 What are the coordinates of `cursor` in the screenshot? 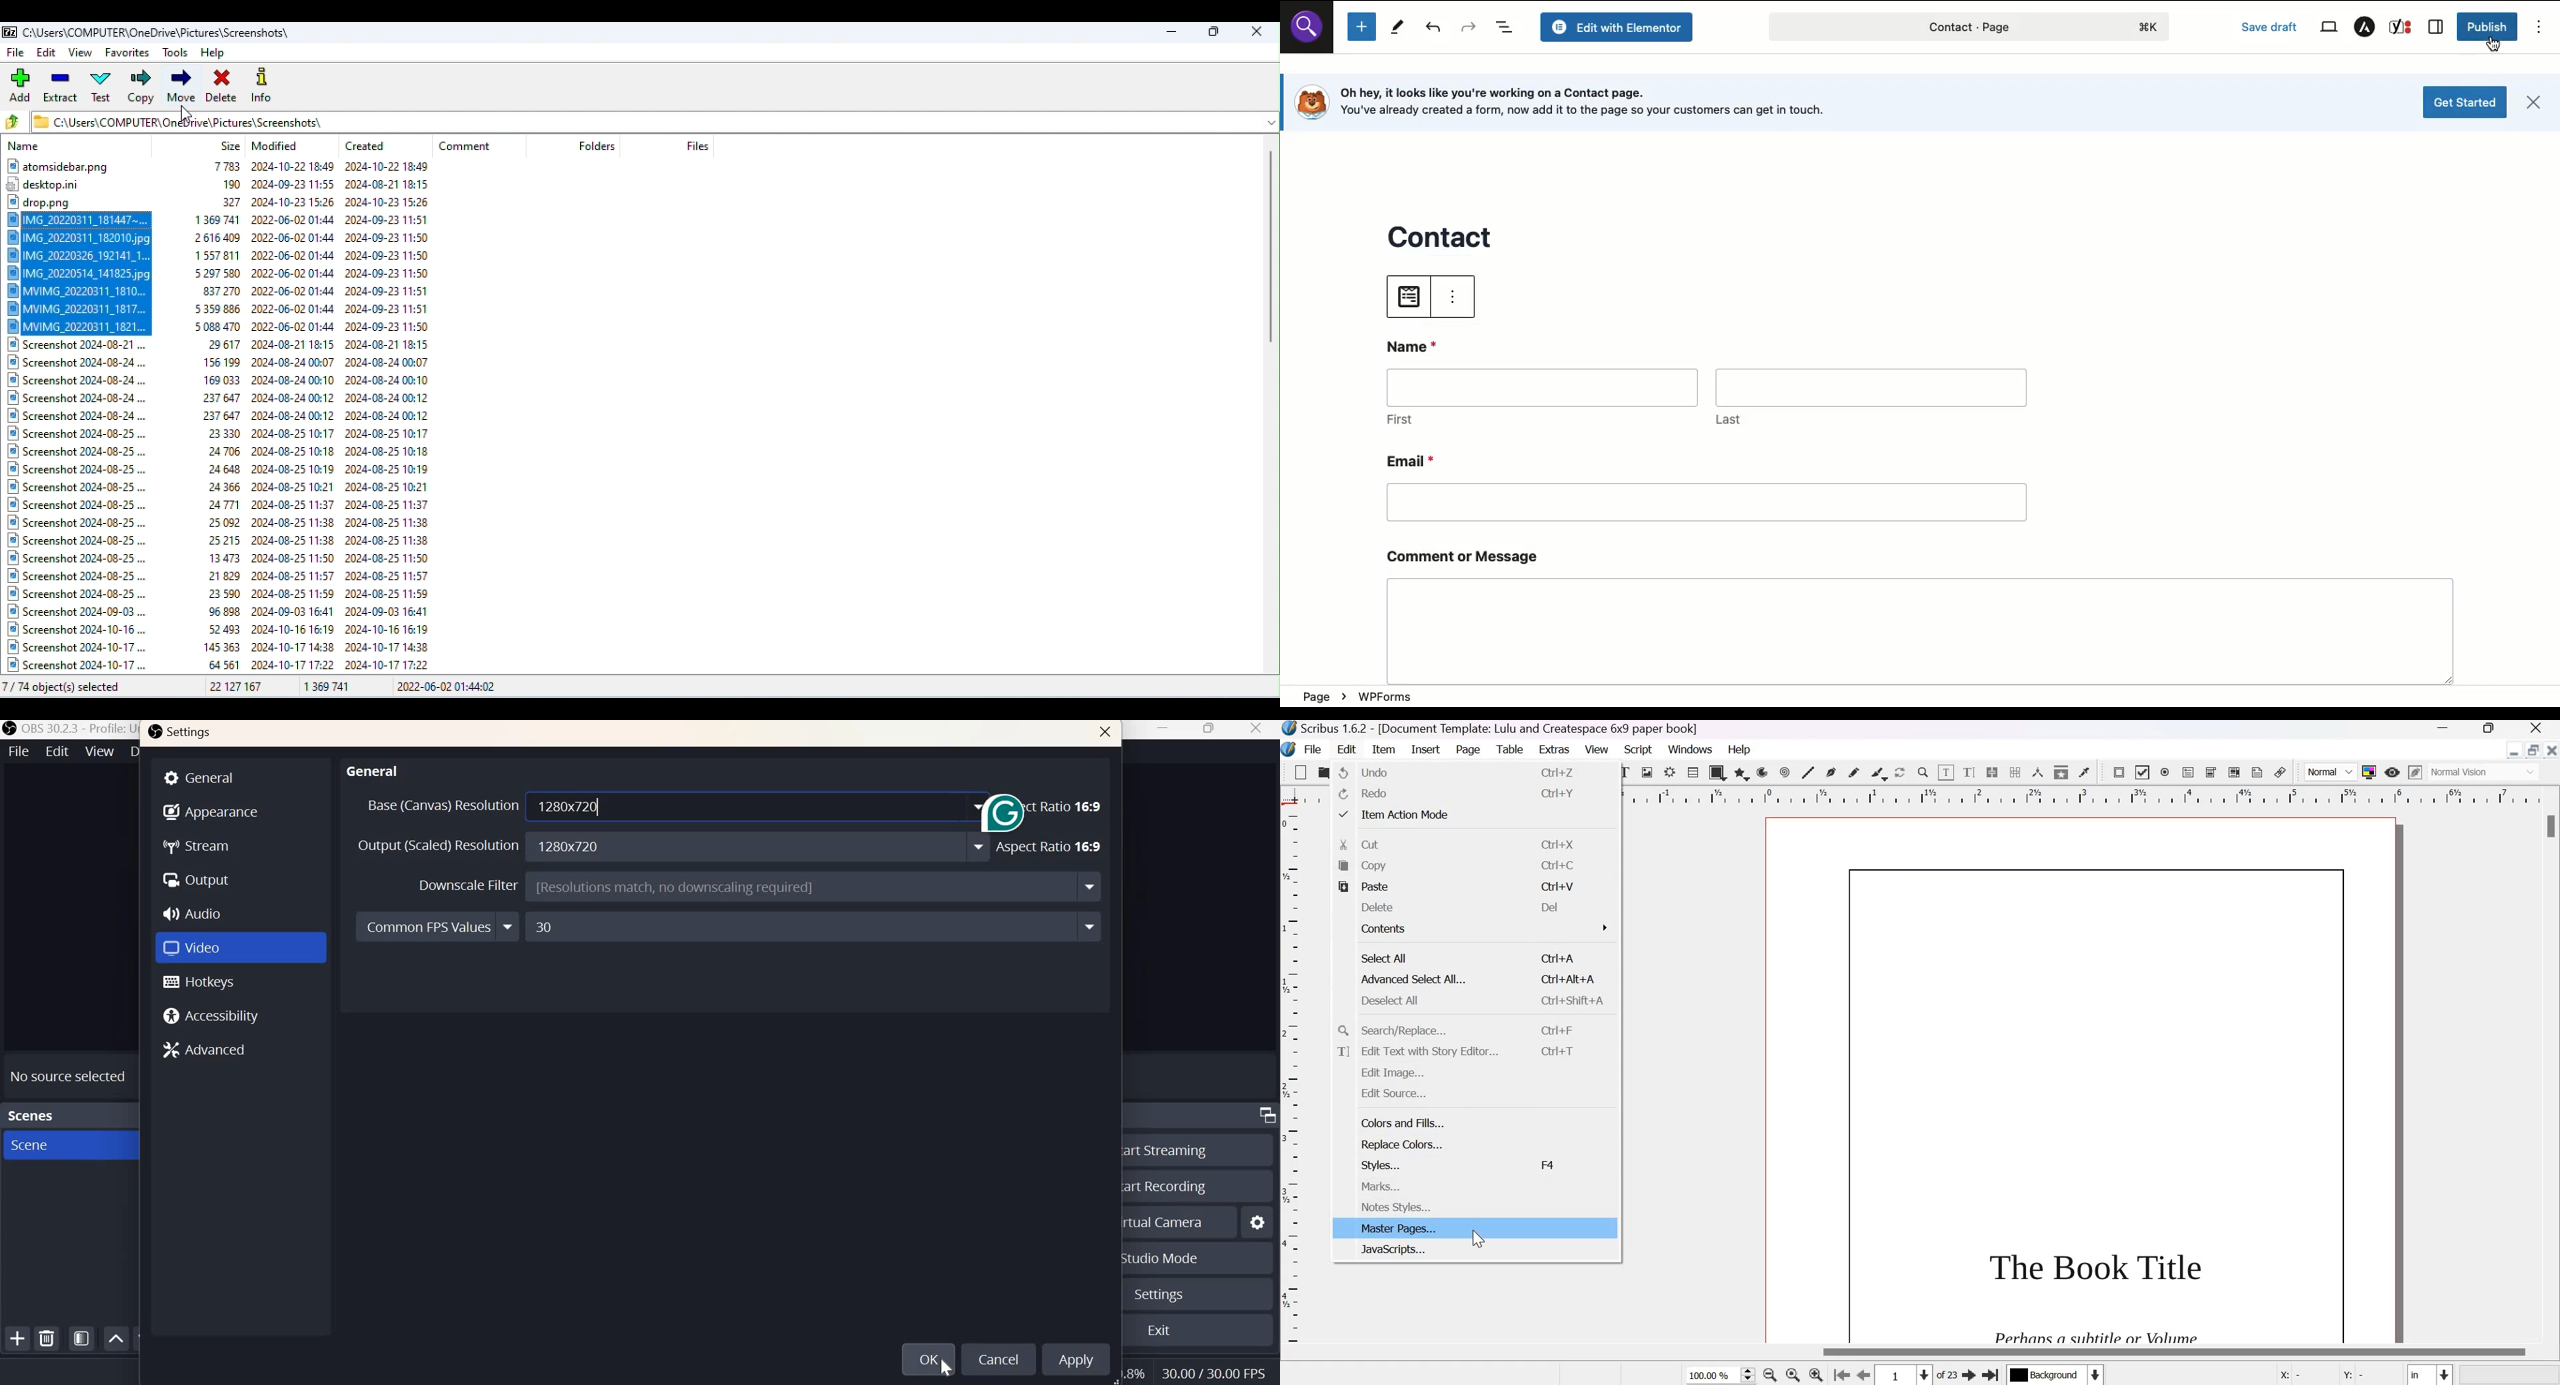 It's located at (2492, 39).